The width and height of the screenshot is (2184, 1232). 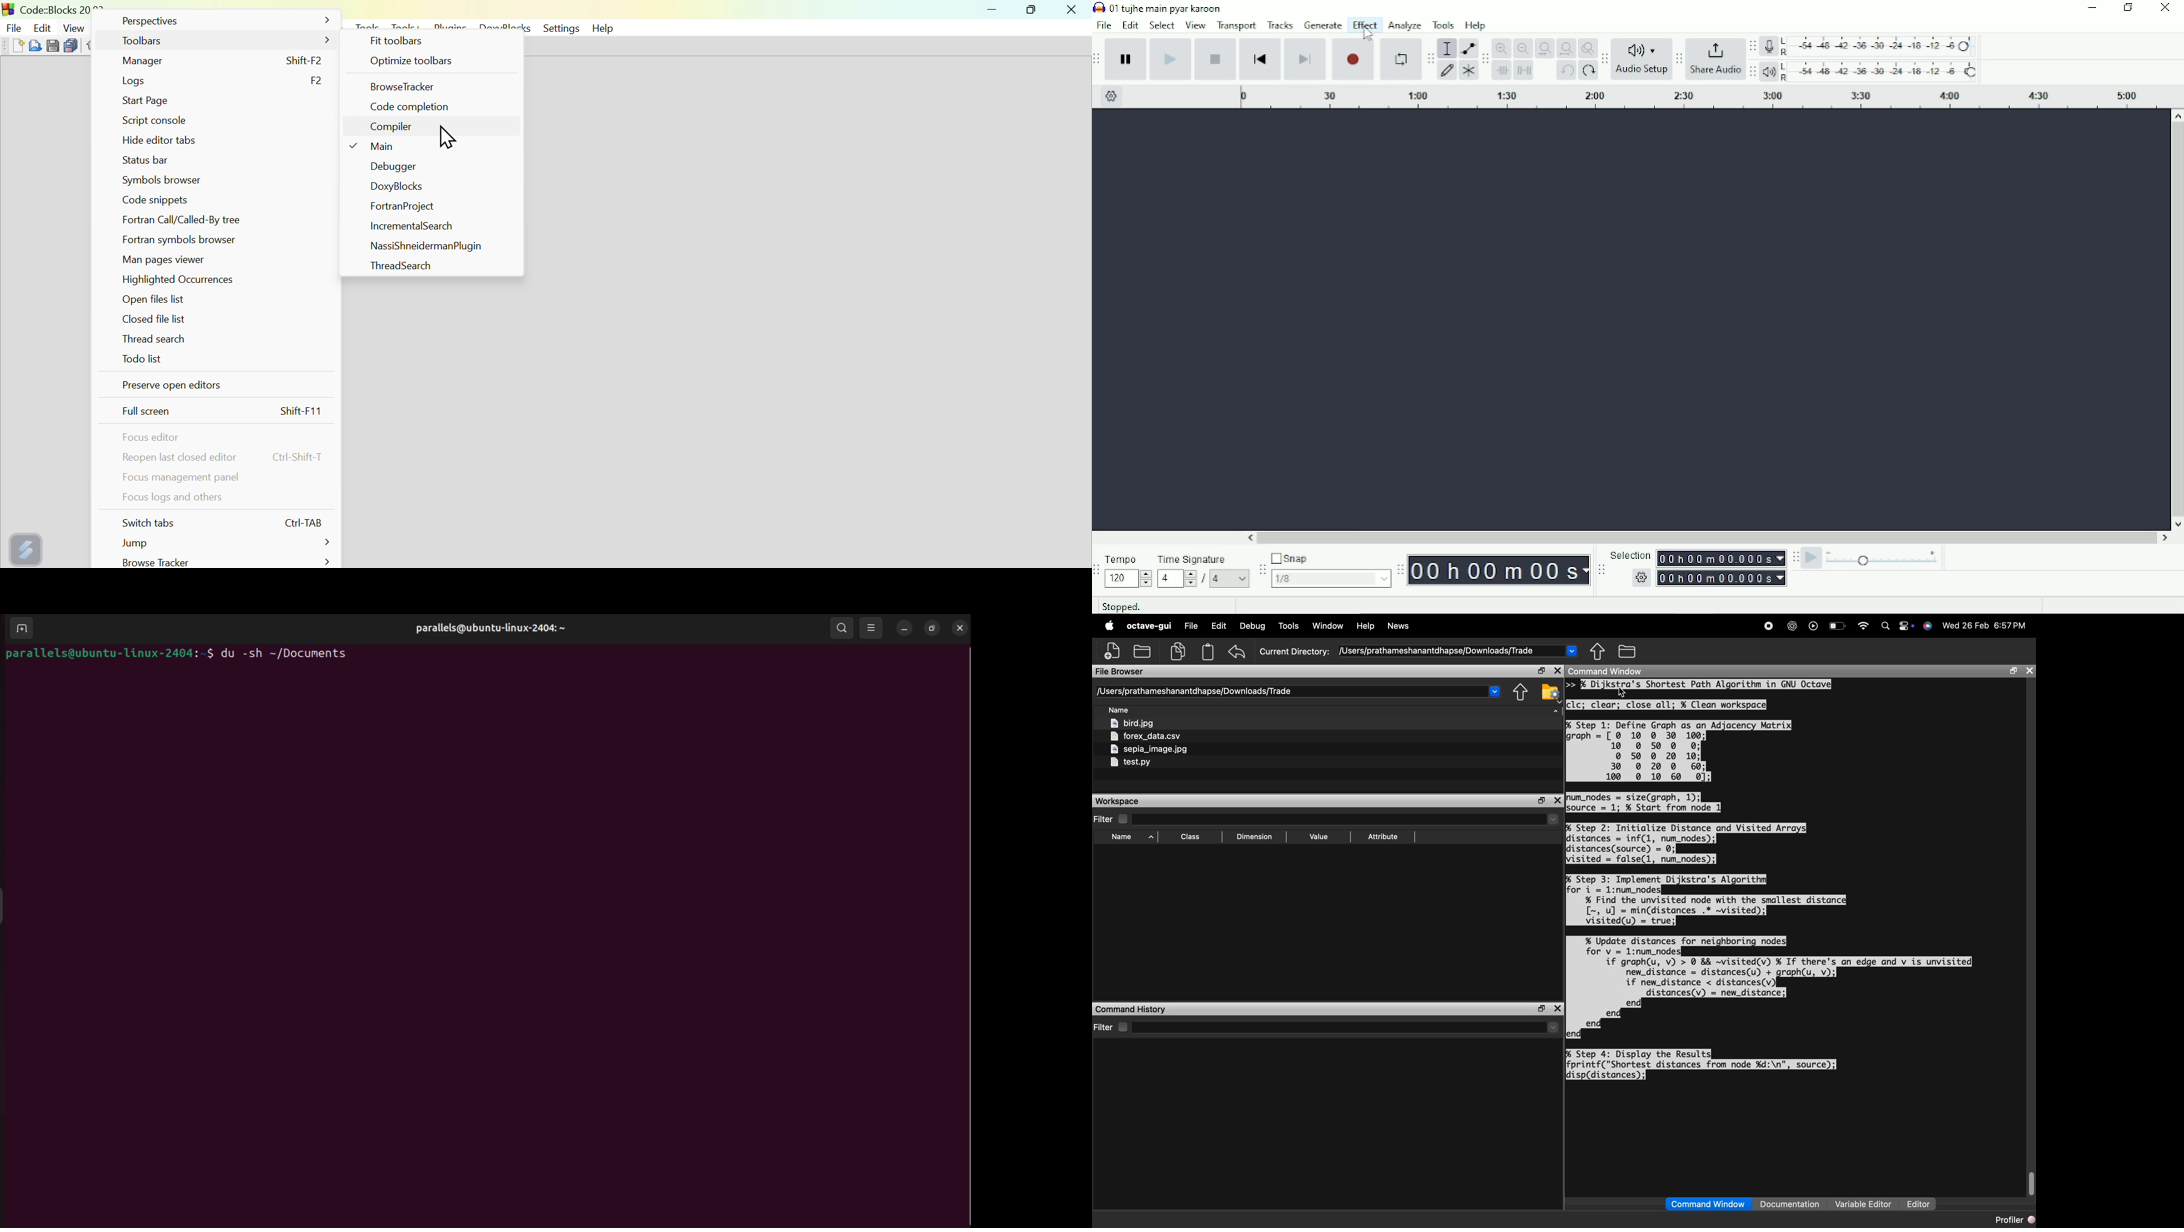 I want to click on maximize, so click(x=1541, y=801).